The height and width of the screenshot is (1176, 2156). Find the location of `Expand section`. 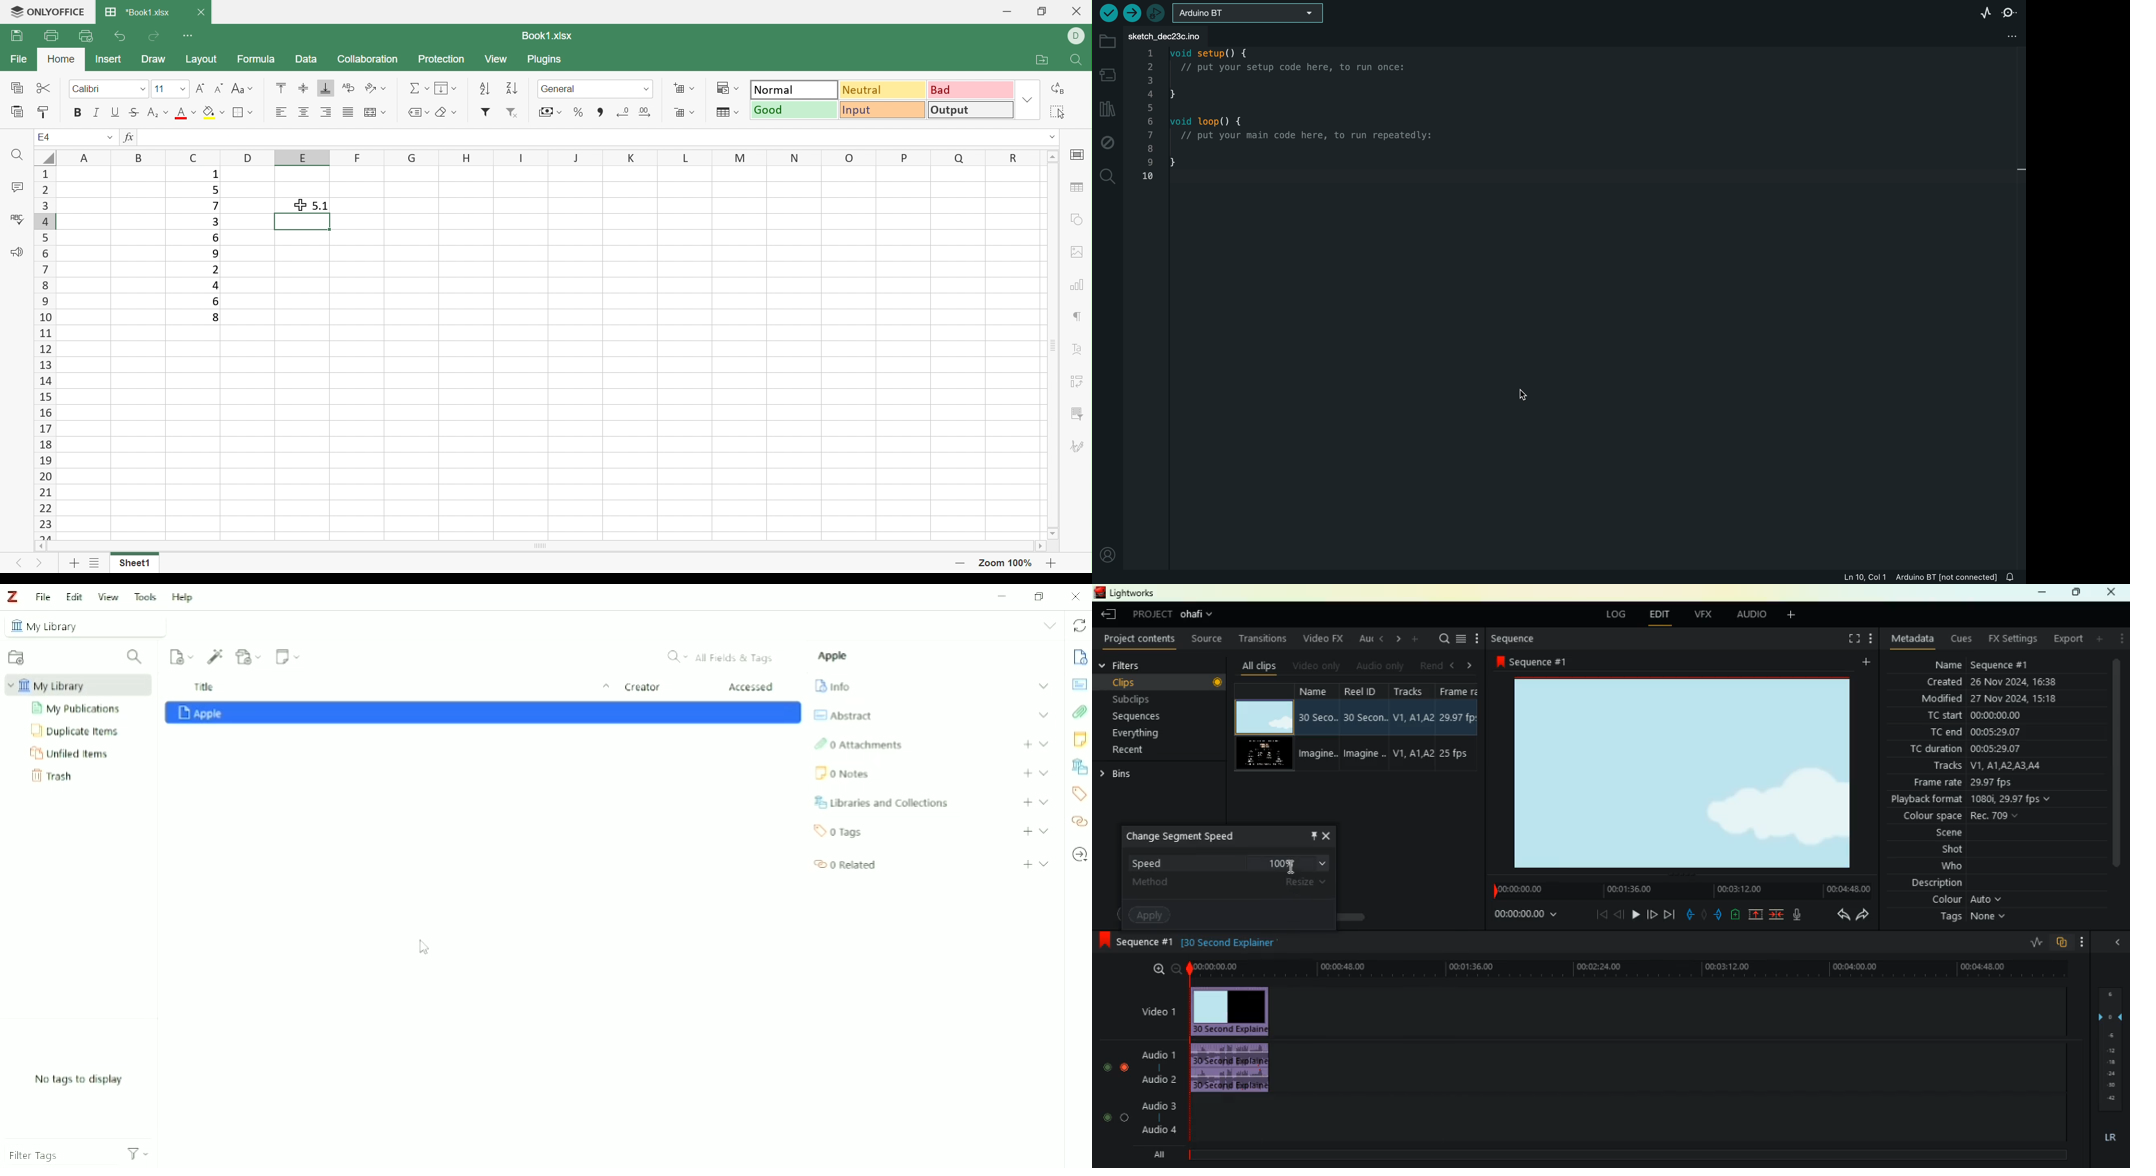

Expand section is located at coordinates (1043, 743).